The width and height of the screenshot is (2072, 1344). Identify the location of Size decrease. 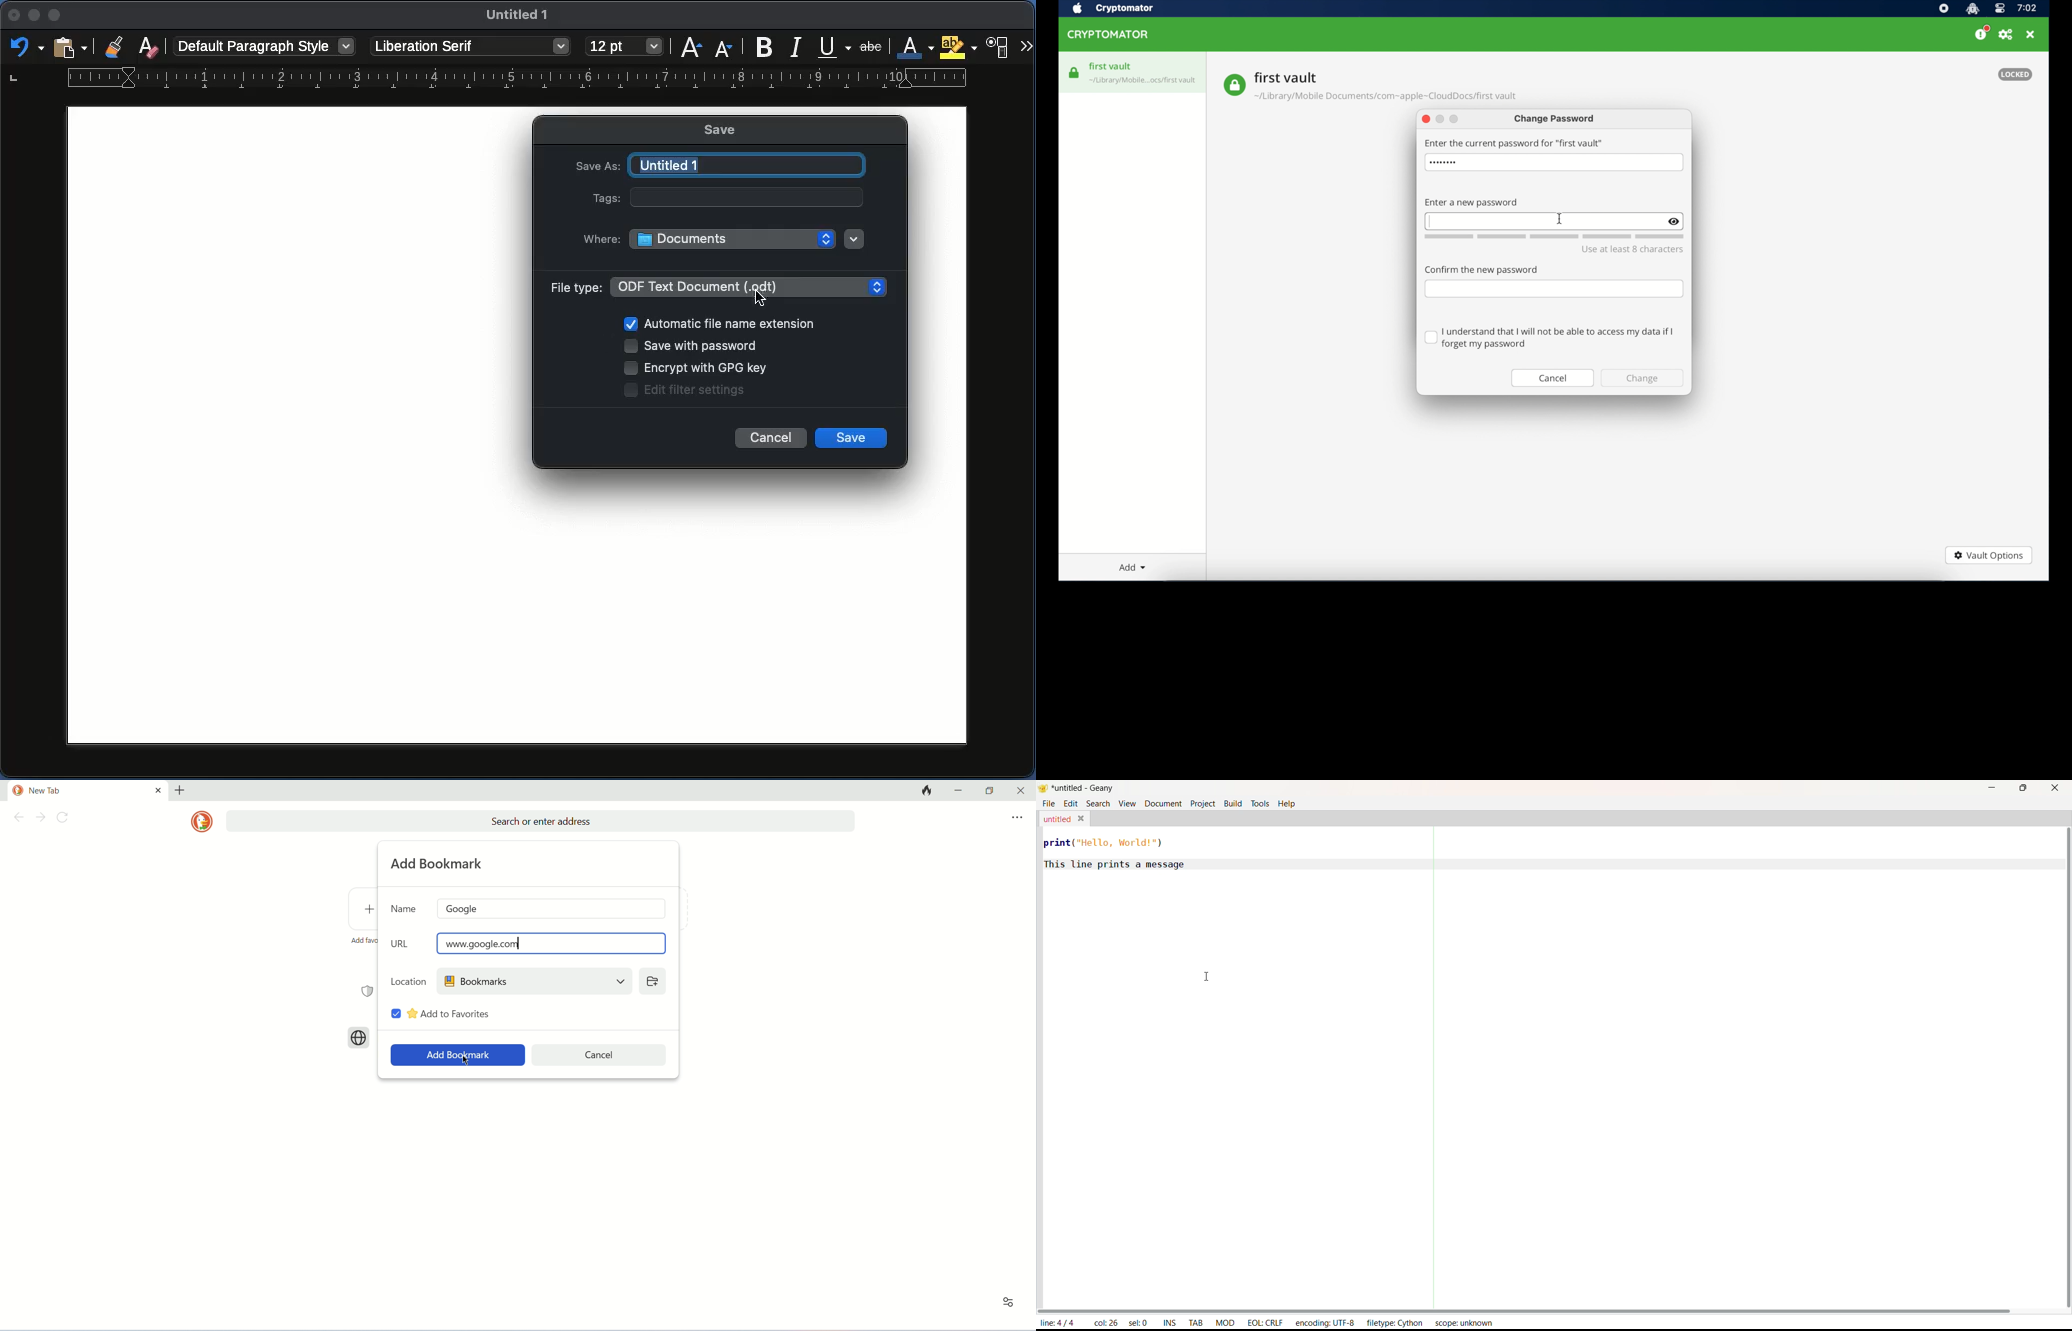
(724, 46).